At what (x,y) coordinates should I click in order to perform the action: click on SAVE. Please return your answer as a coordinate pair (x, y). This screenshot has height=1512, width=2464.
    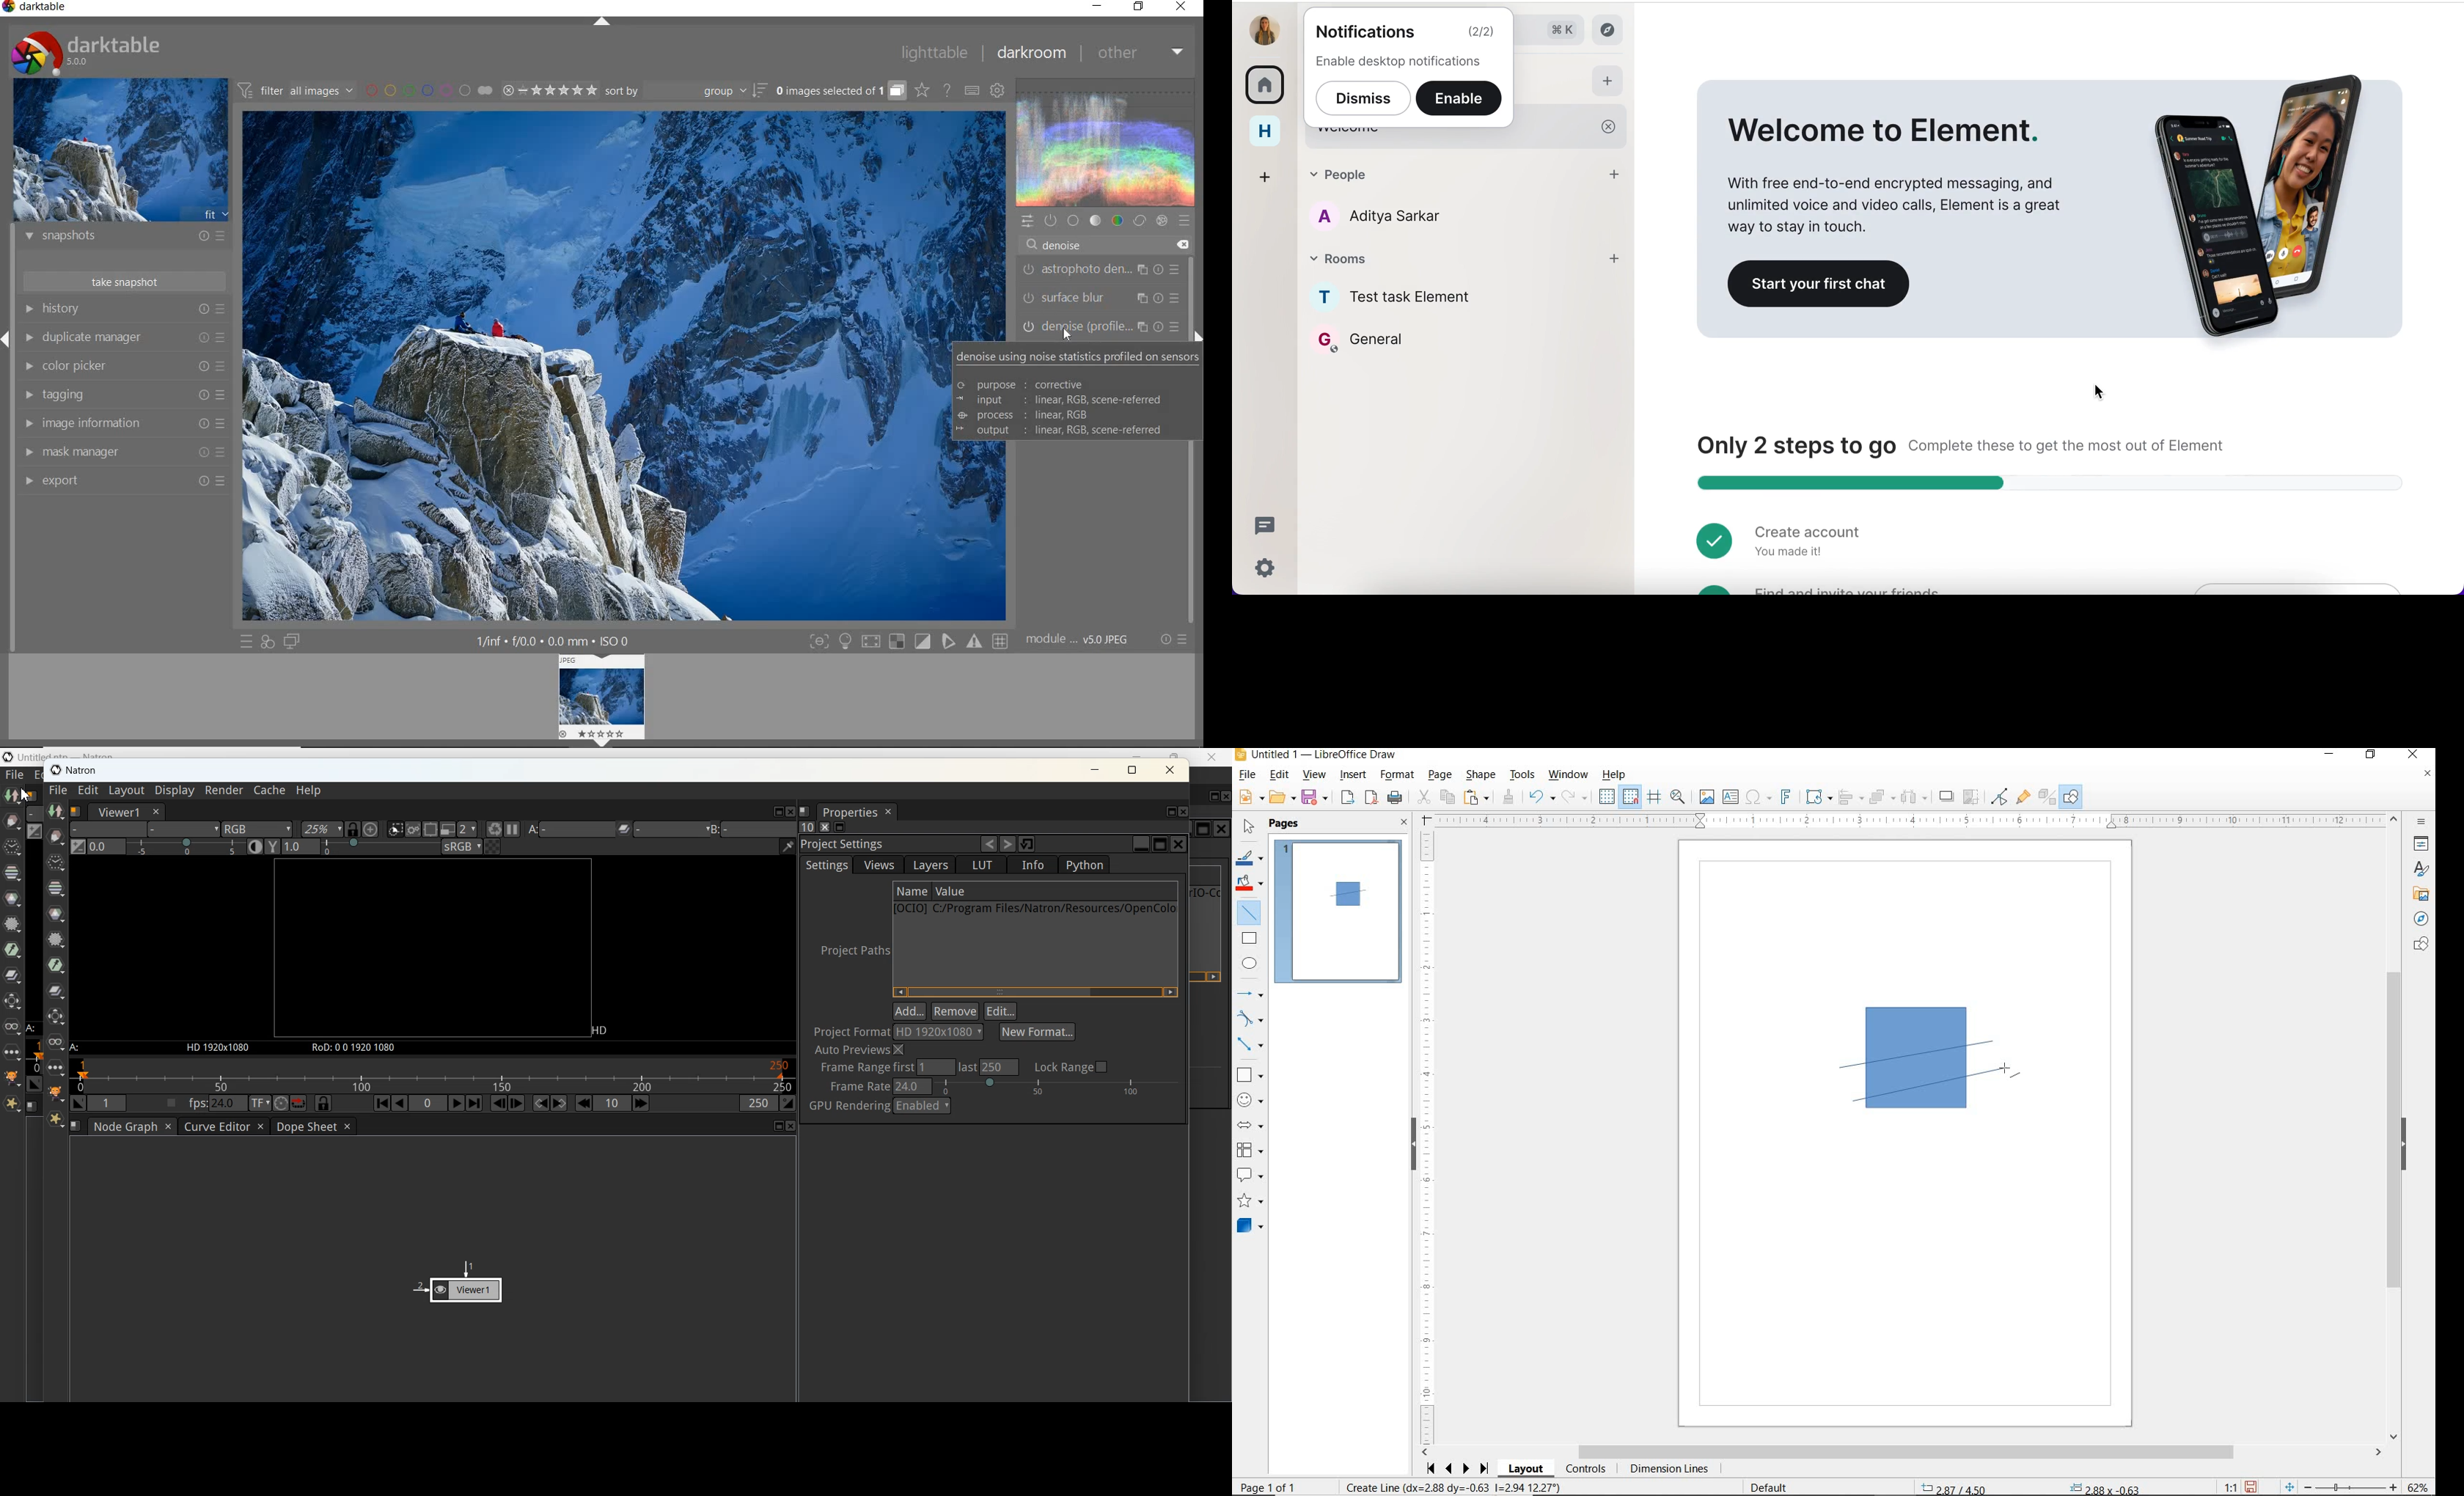
    Looking at the image, I should click on (2251, 1487).